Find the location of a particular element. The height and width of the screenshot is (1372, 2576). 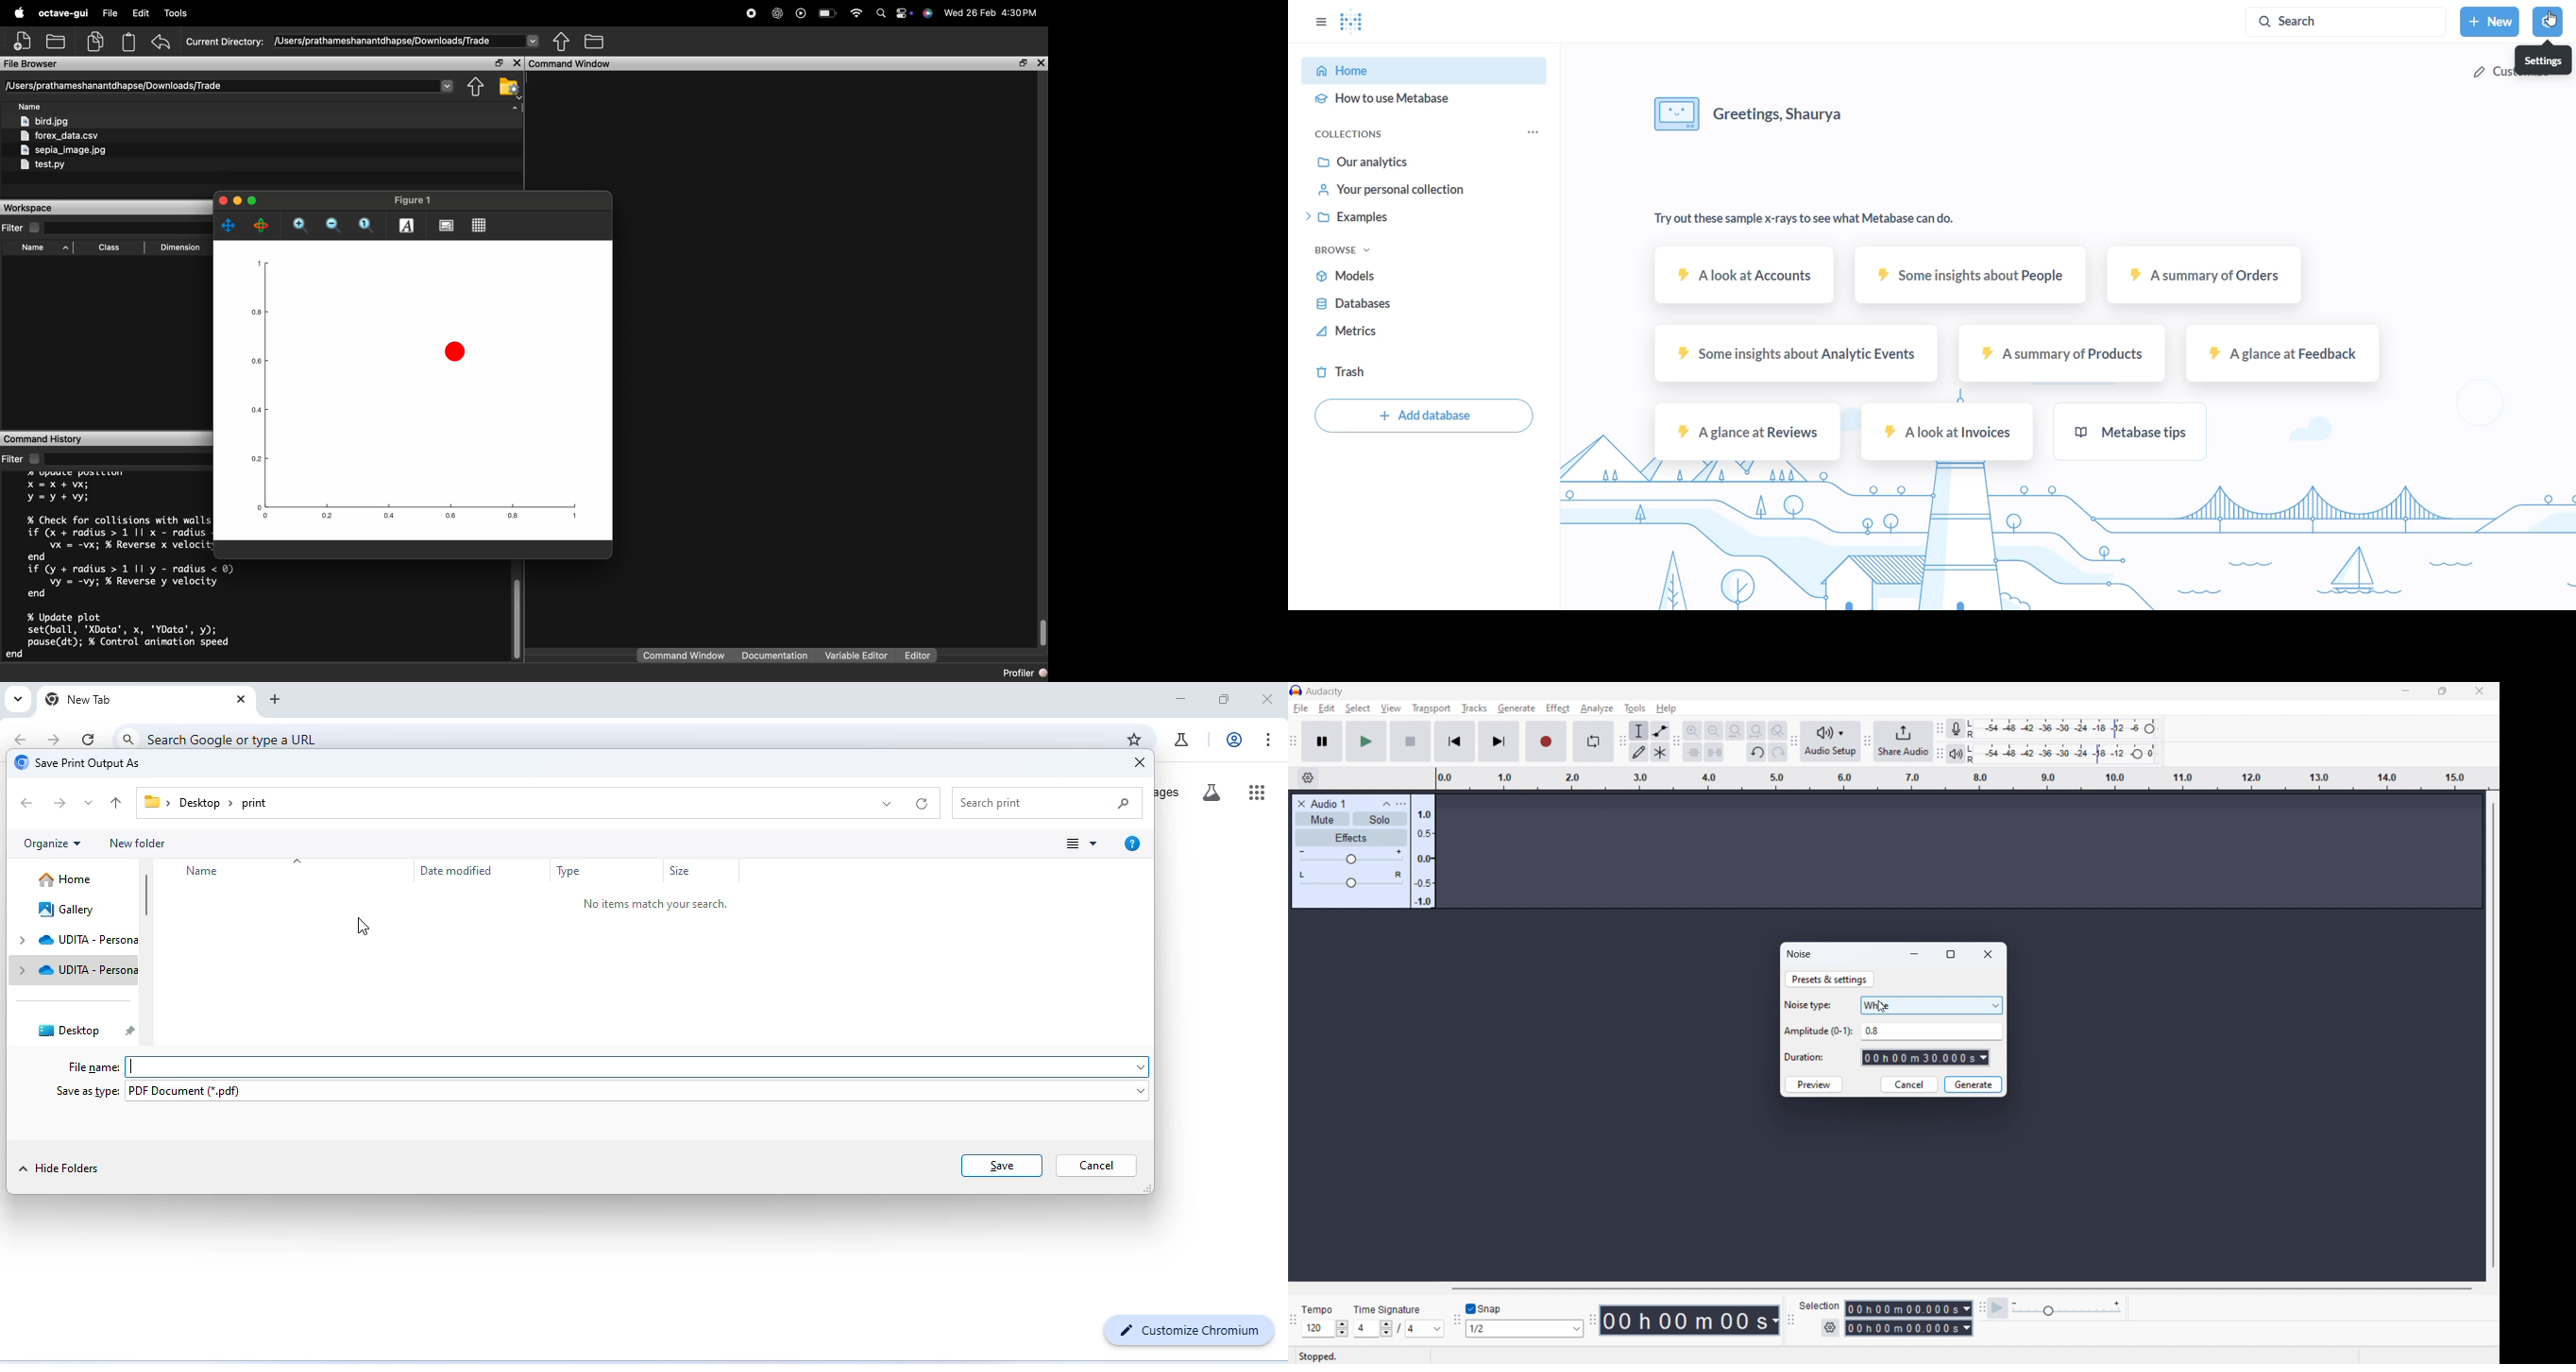

metabase tips sample is located at coordinates (2135, 432).